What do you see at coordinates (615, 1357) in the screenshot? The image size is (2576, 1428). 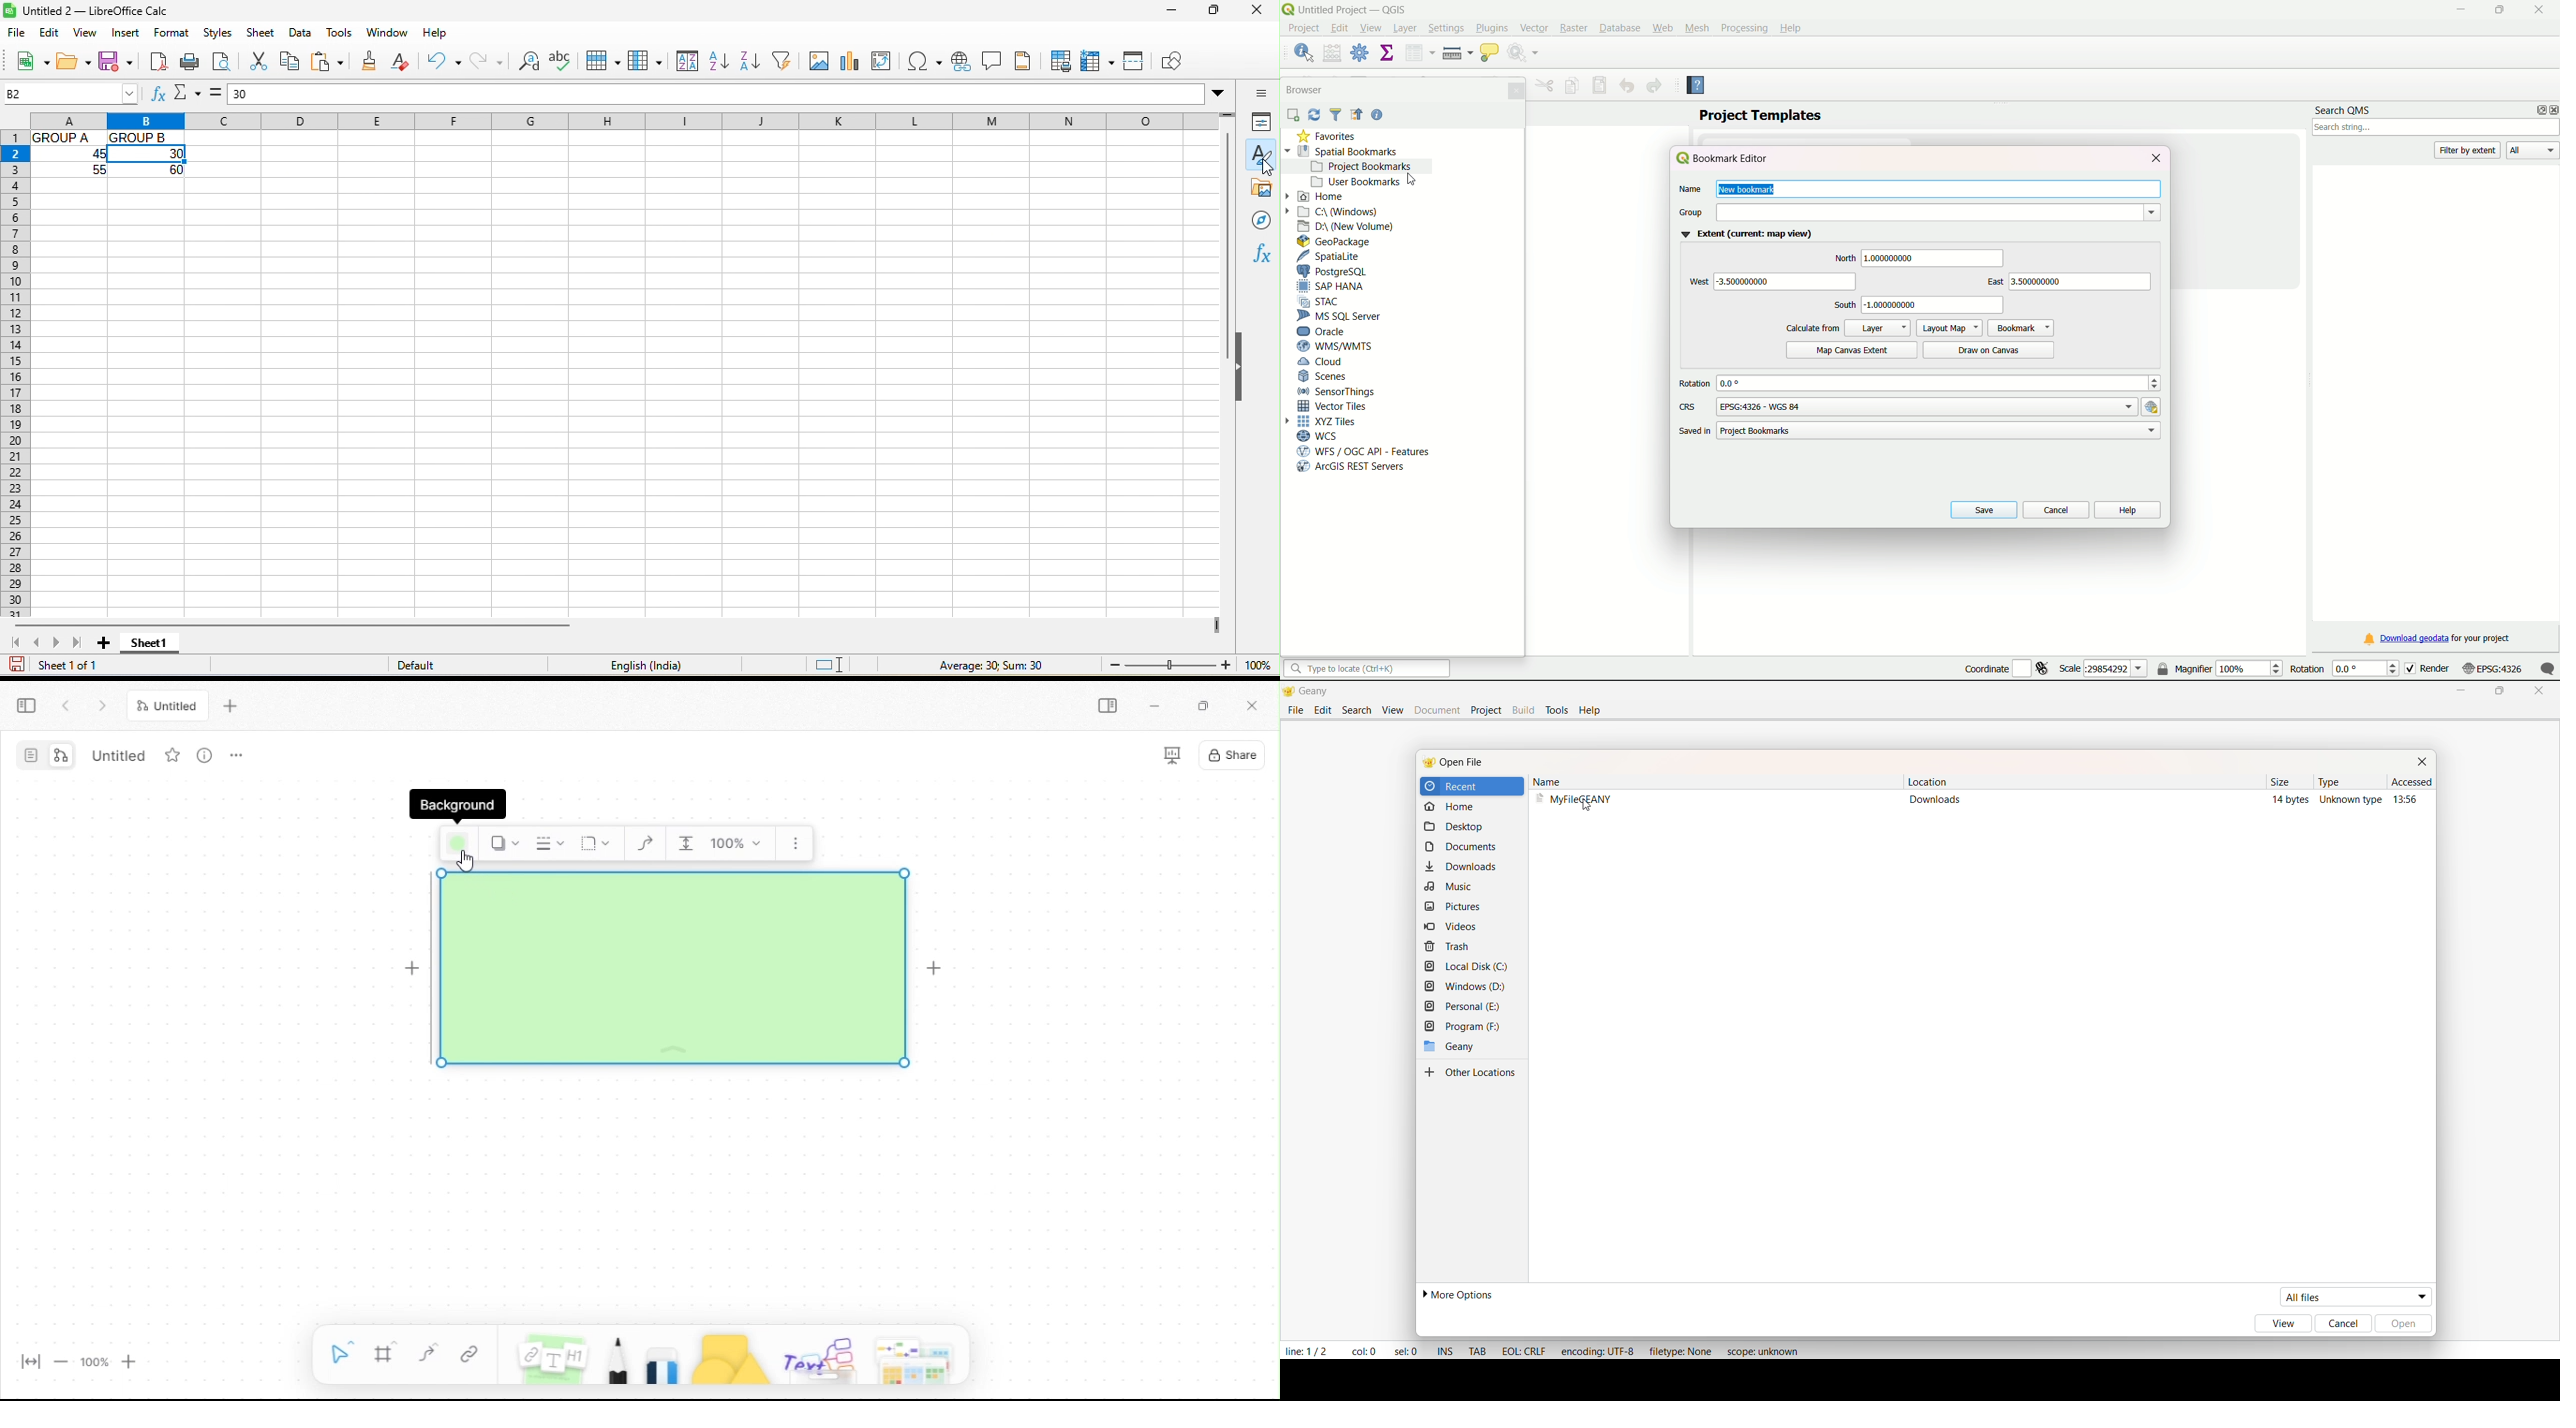 I see `pencil` at bounding box center [615, 1357].